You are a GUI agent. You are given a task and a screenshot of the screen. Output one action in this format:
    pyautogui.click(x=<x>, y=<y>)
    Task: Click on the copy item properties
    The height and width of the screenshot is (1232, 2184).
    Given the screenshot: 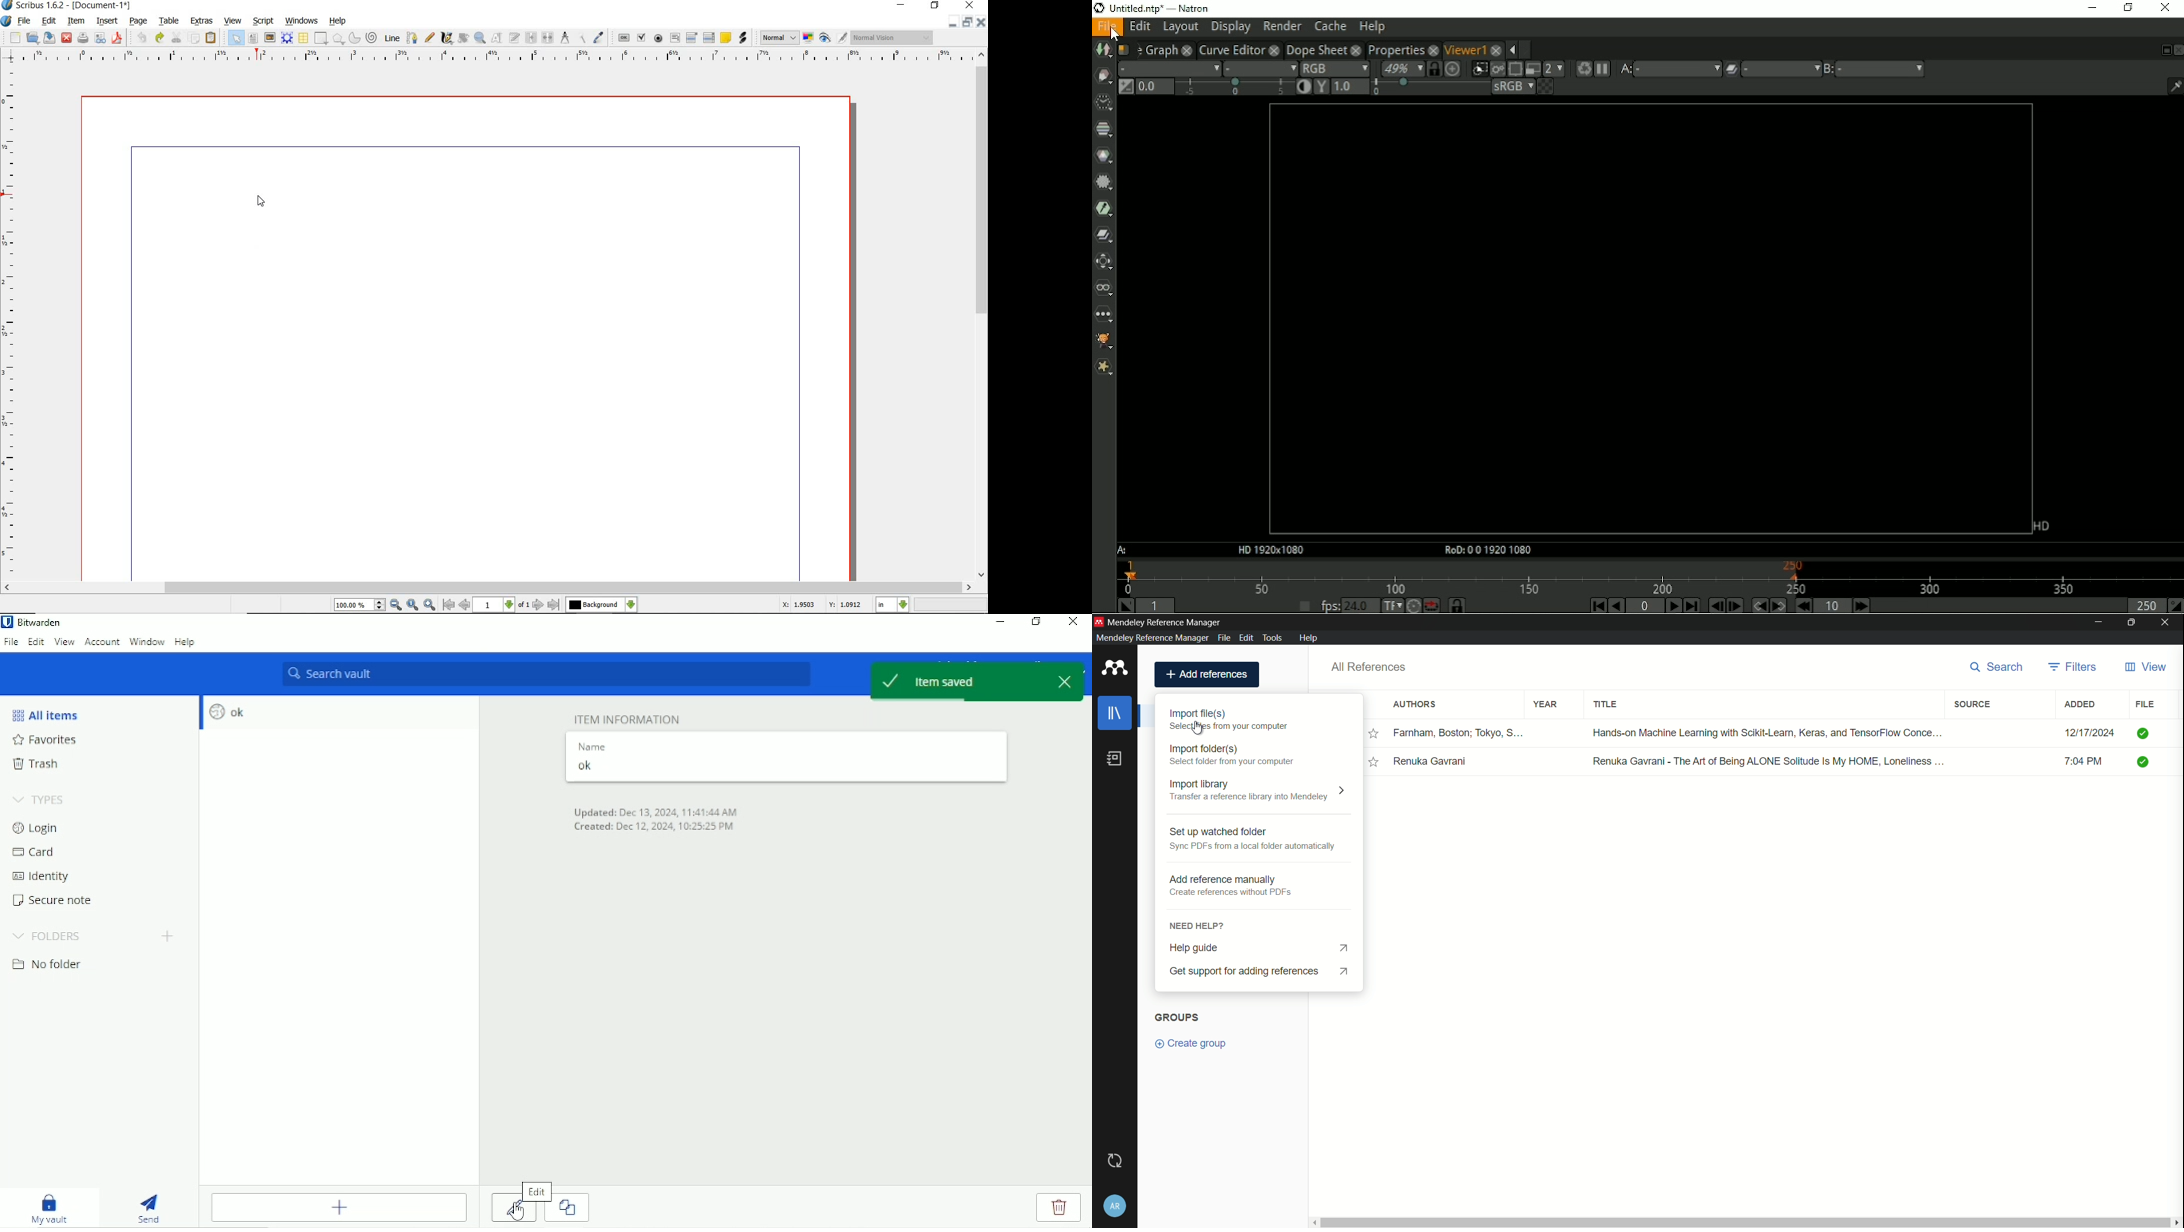 What is the action you would take?
    pyautogui.click(x=581, y=38)
    